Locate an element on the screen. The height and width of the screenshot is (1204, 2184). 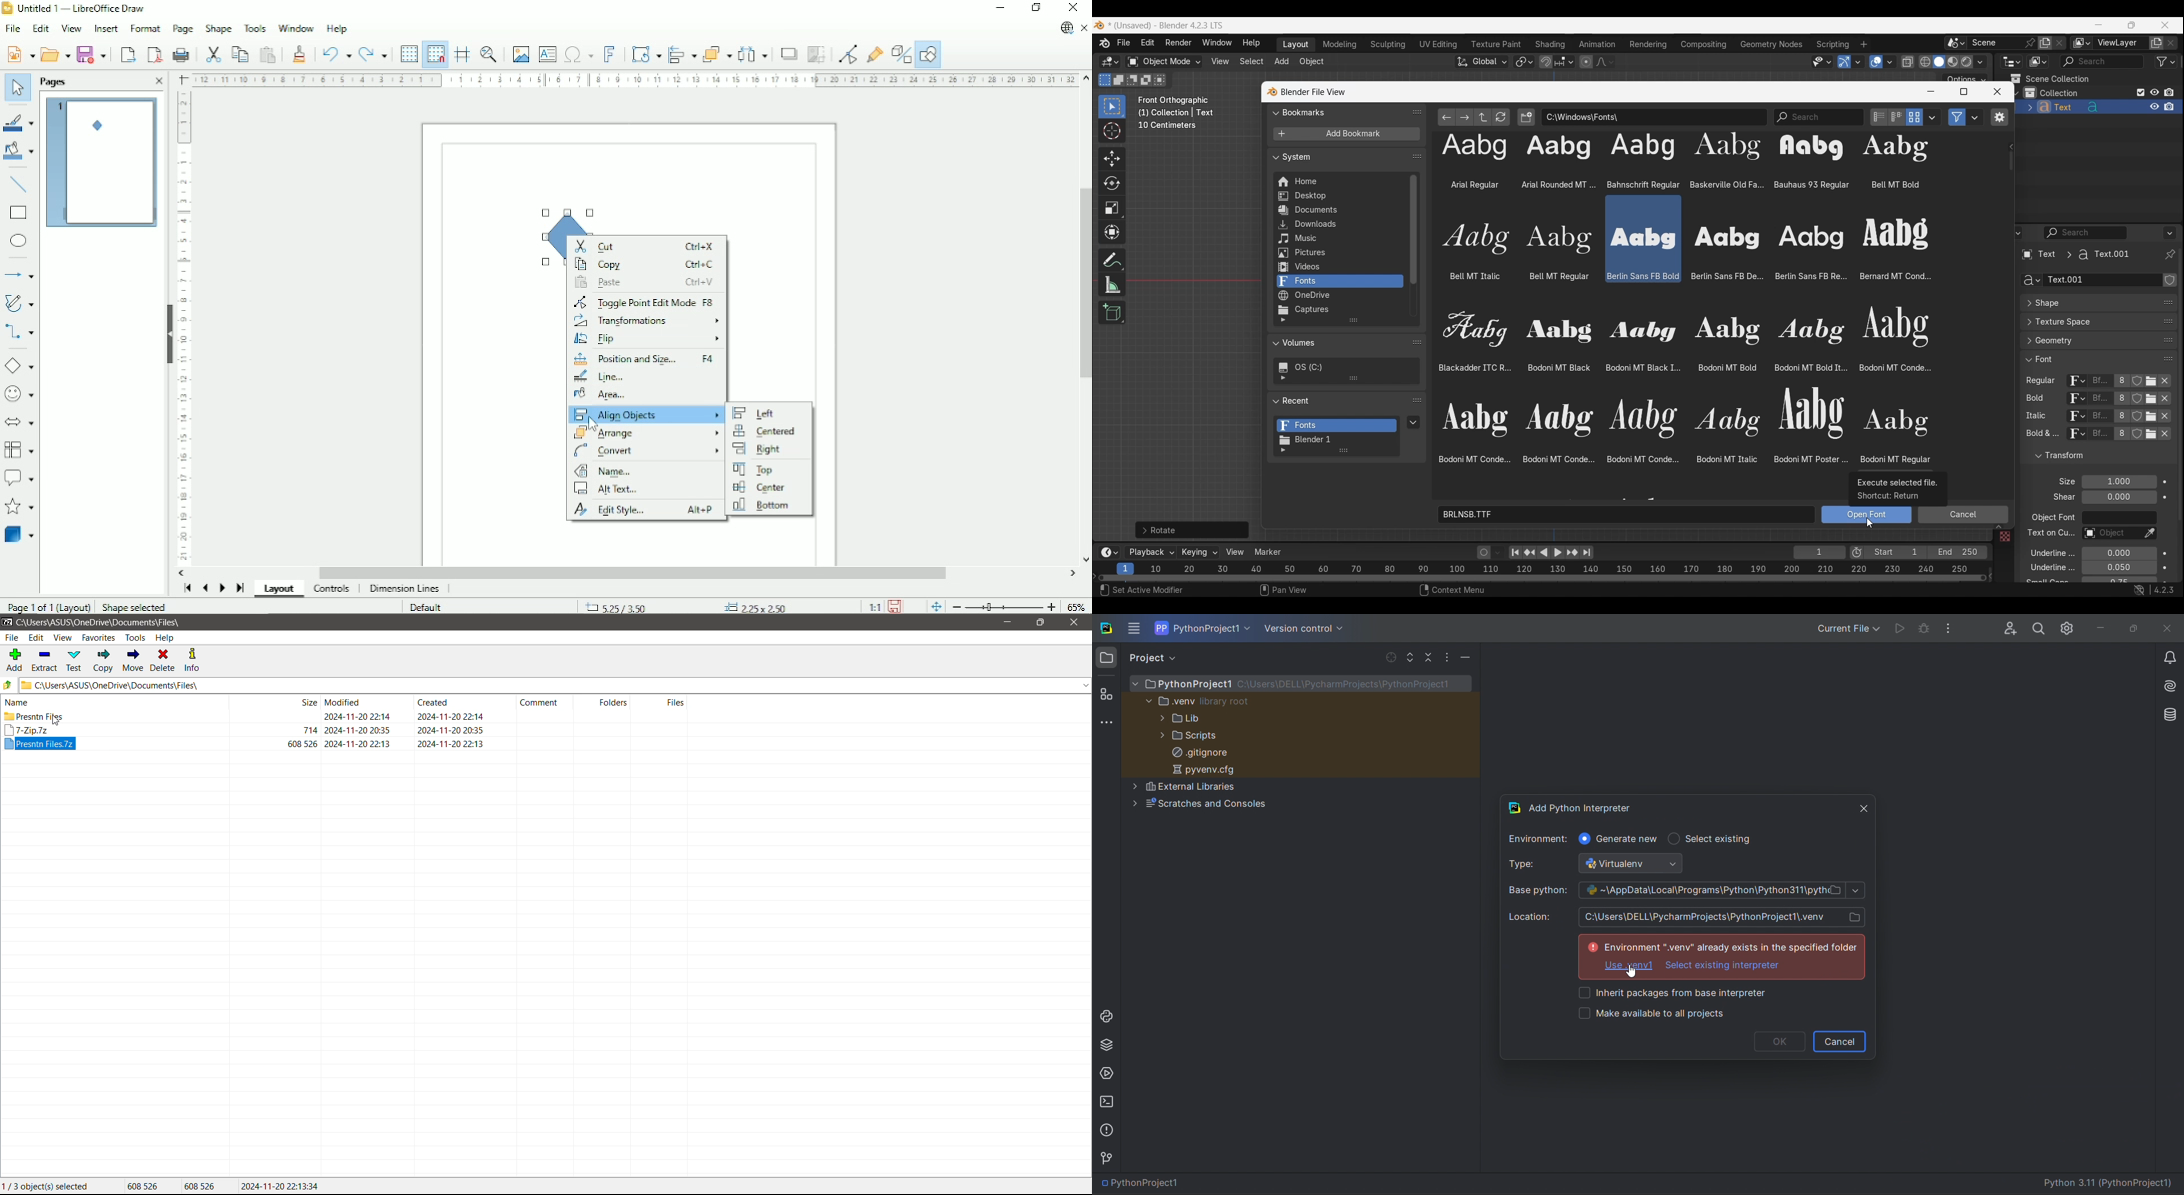
Export is located at coordinates (127, 54).